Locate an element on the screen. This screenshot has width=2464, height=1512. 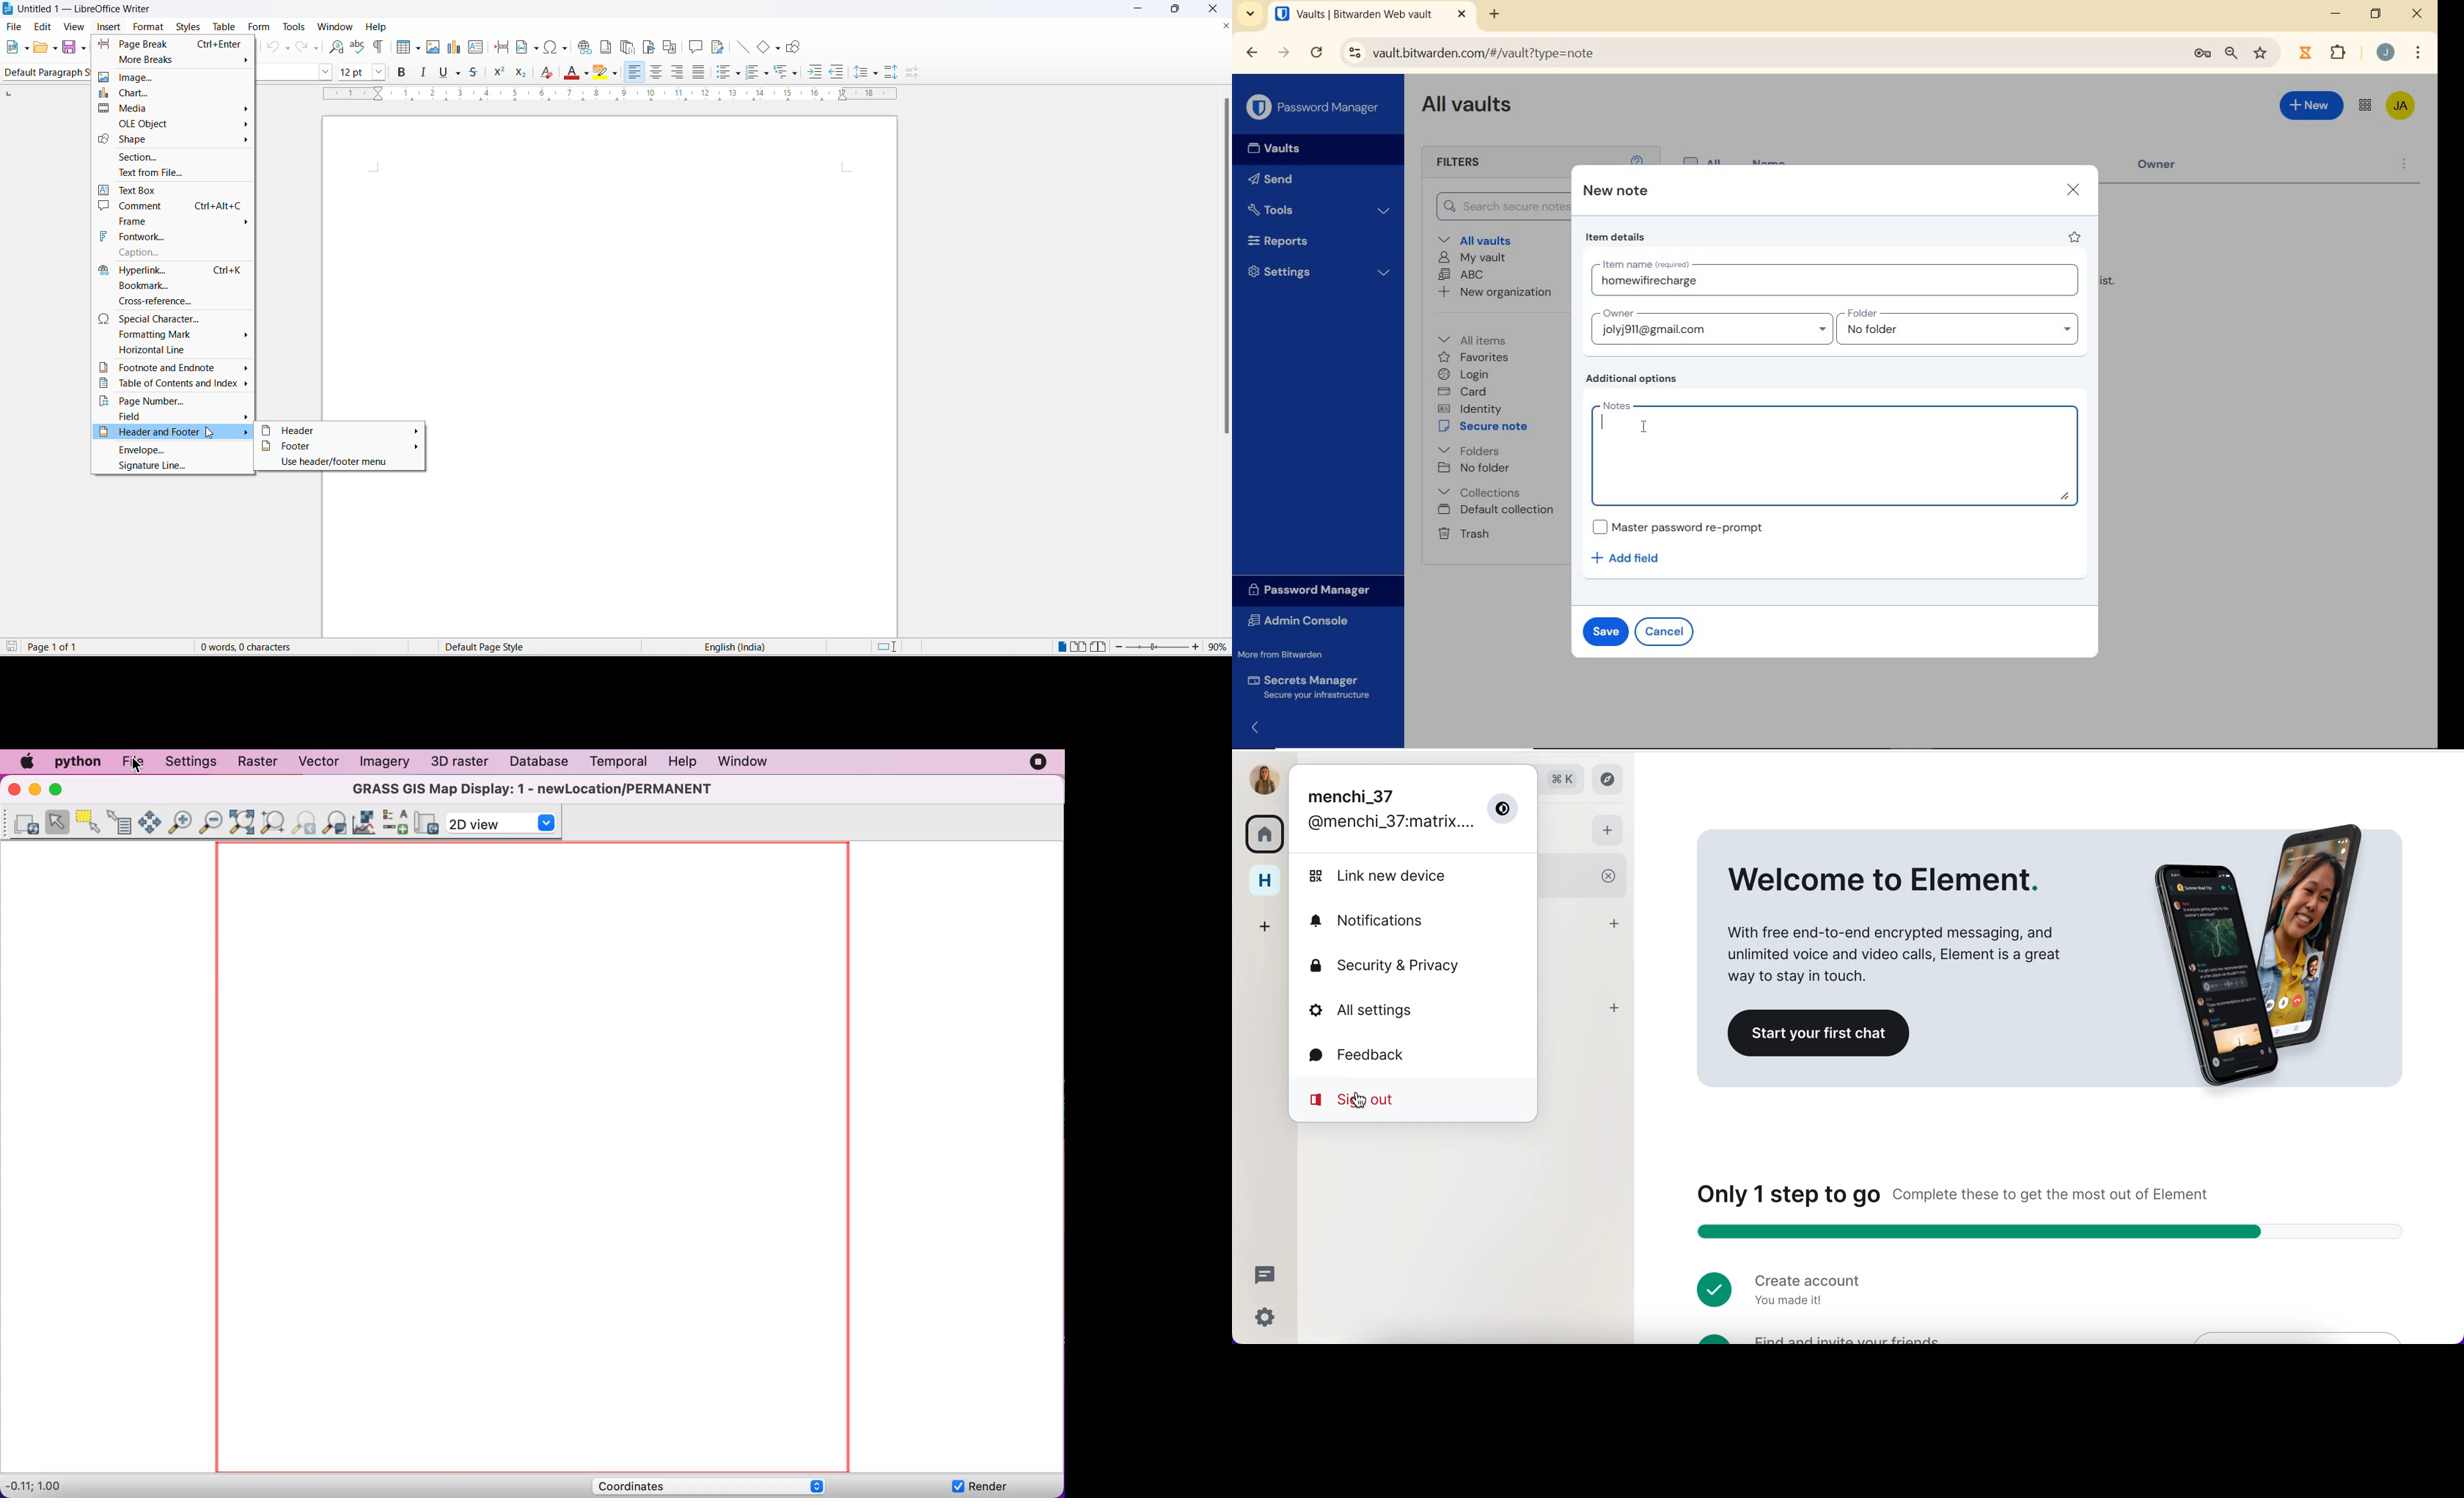
cancel is located at coordinates (1664, 632).